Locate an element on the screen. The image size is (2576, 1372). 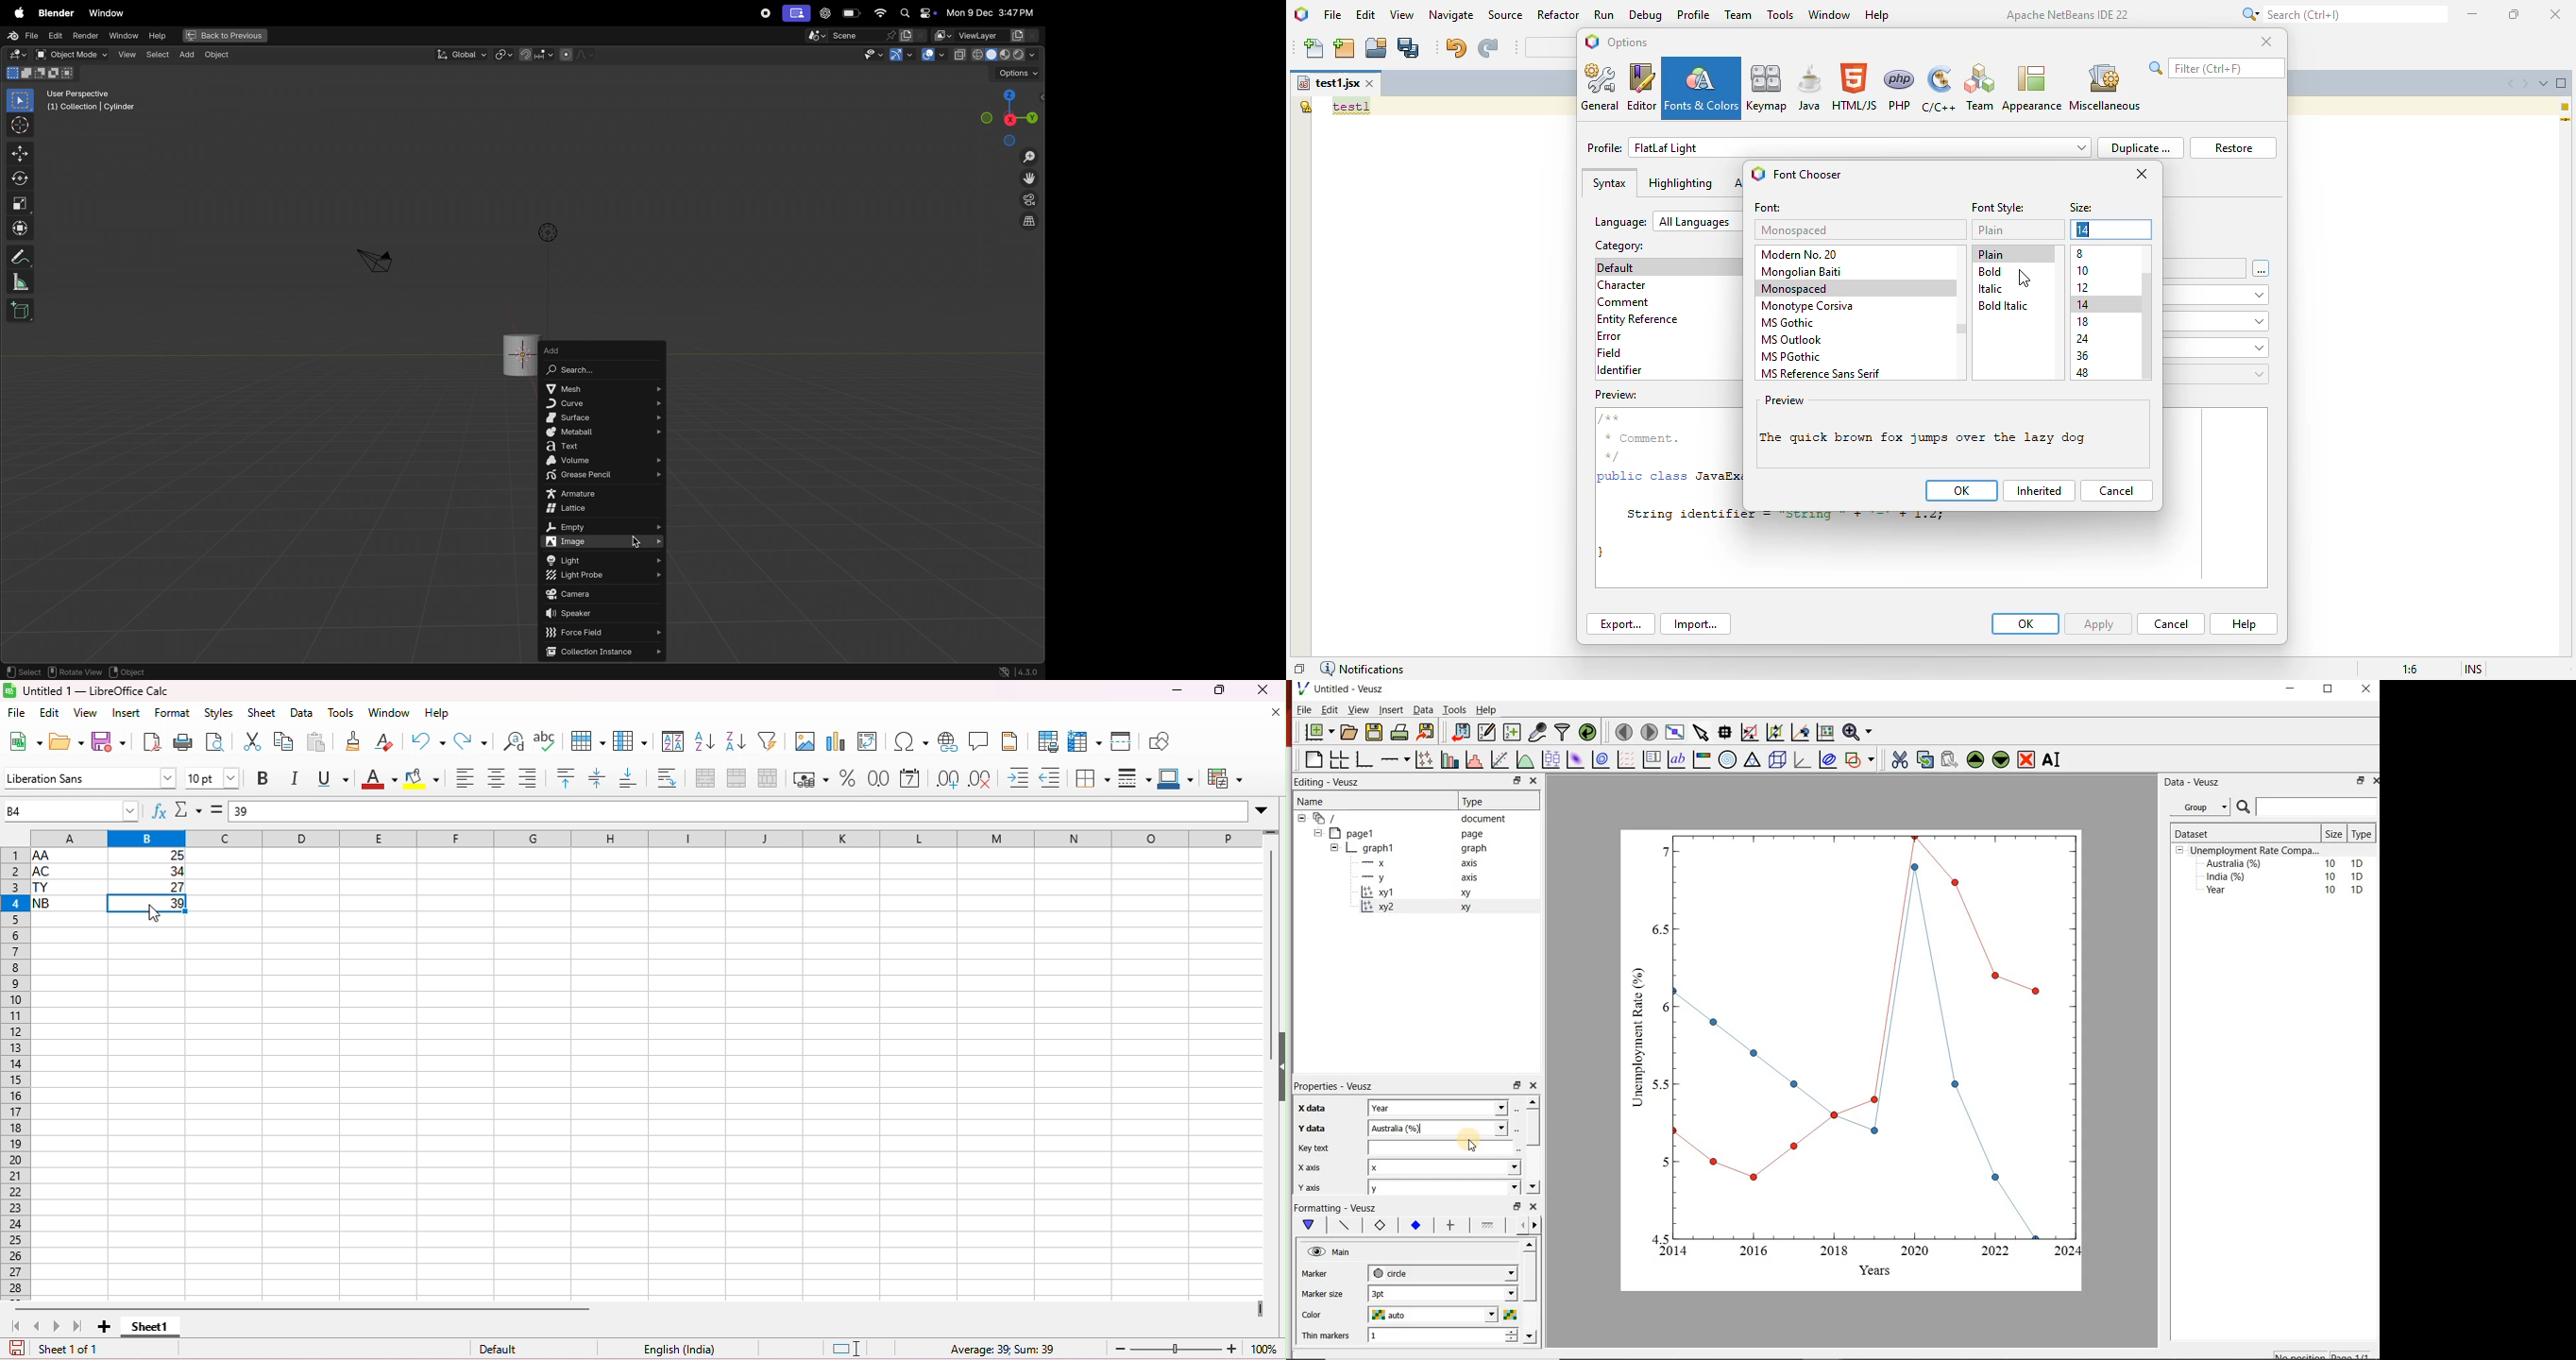
cut the widgets is located at coordinates (1900, 759).